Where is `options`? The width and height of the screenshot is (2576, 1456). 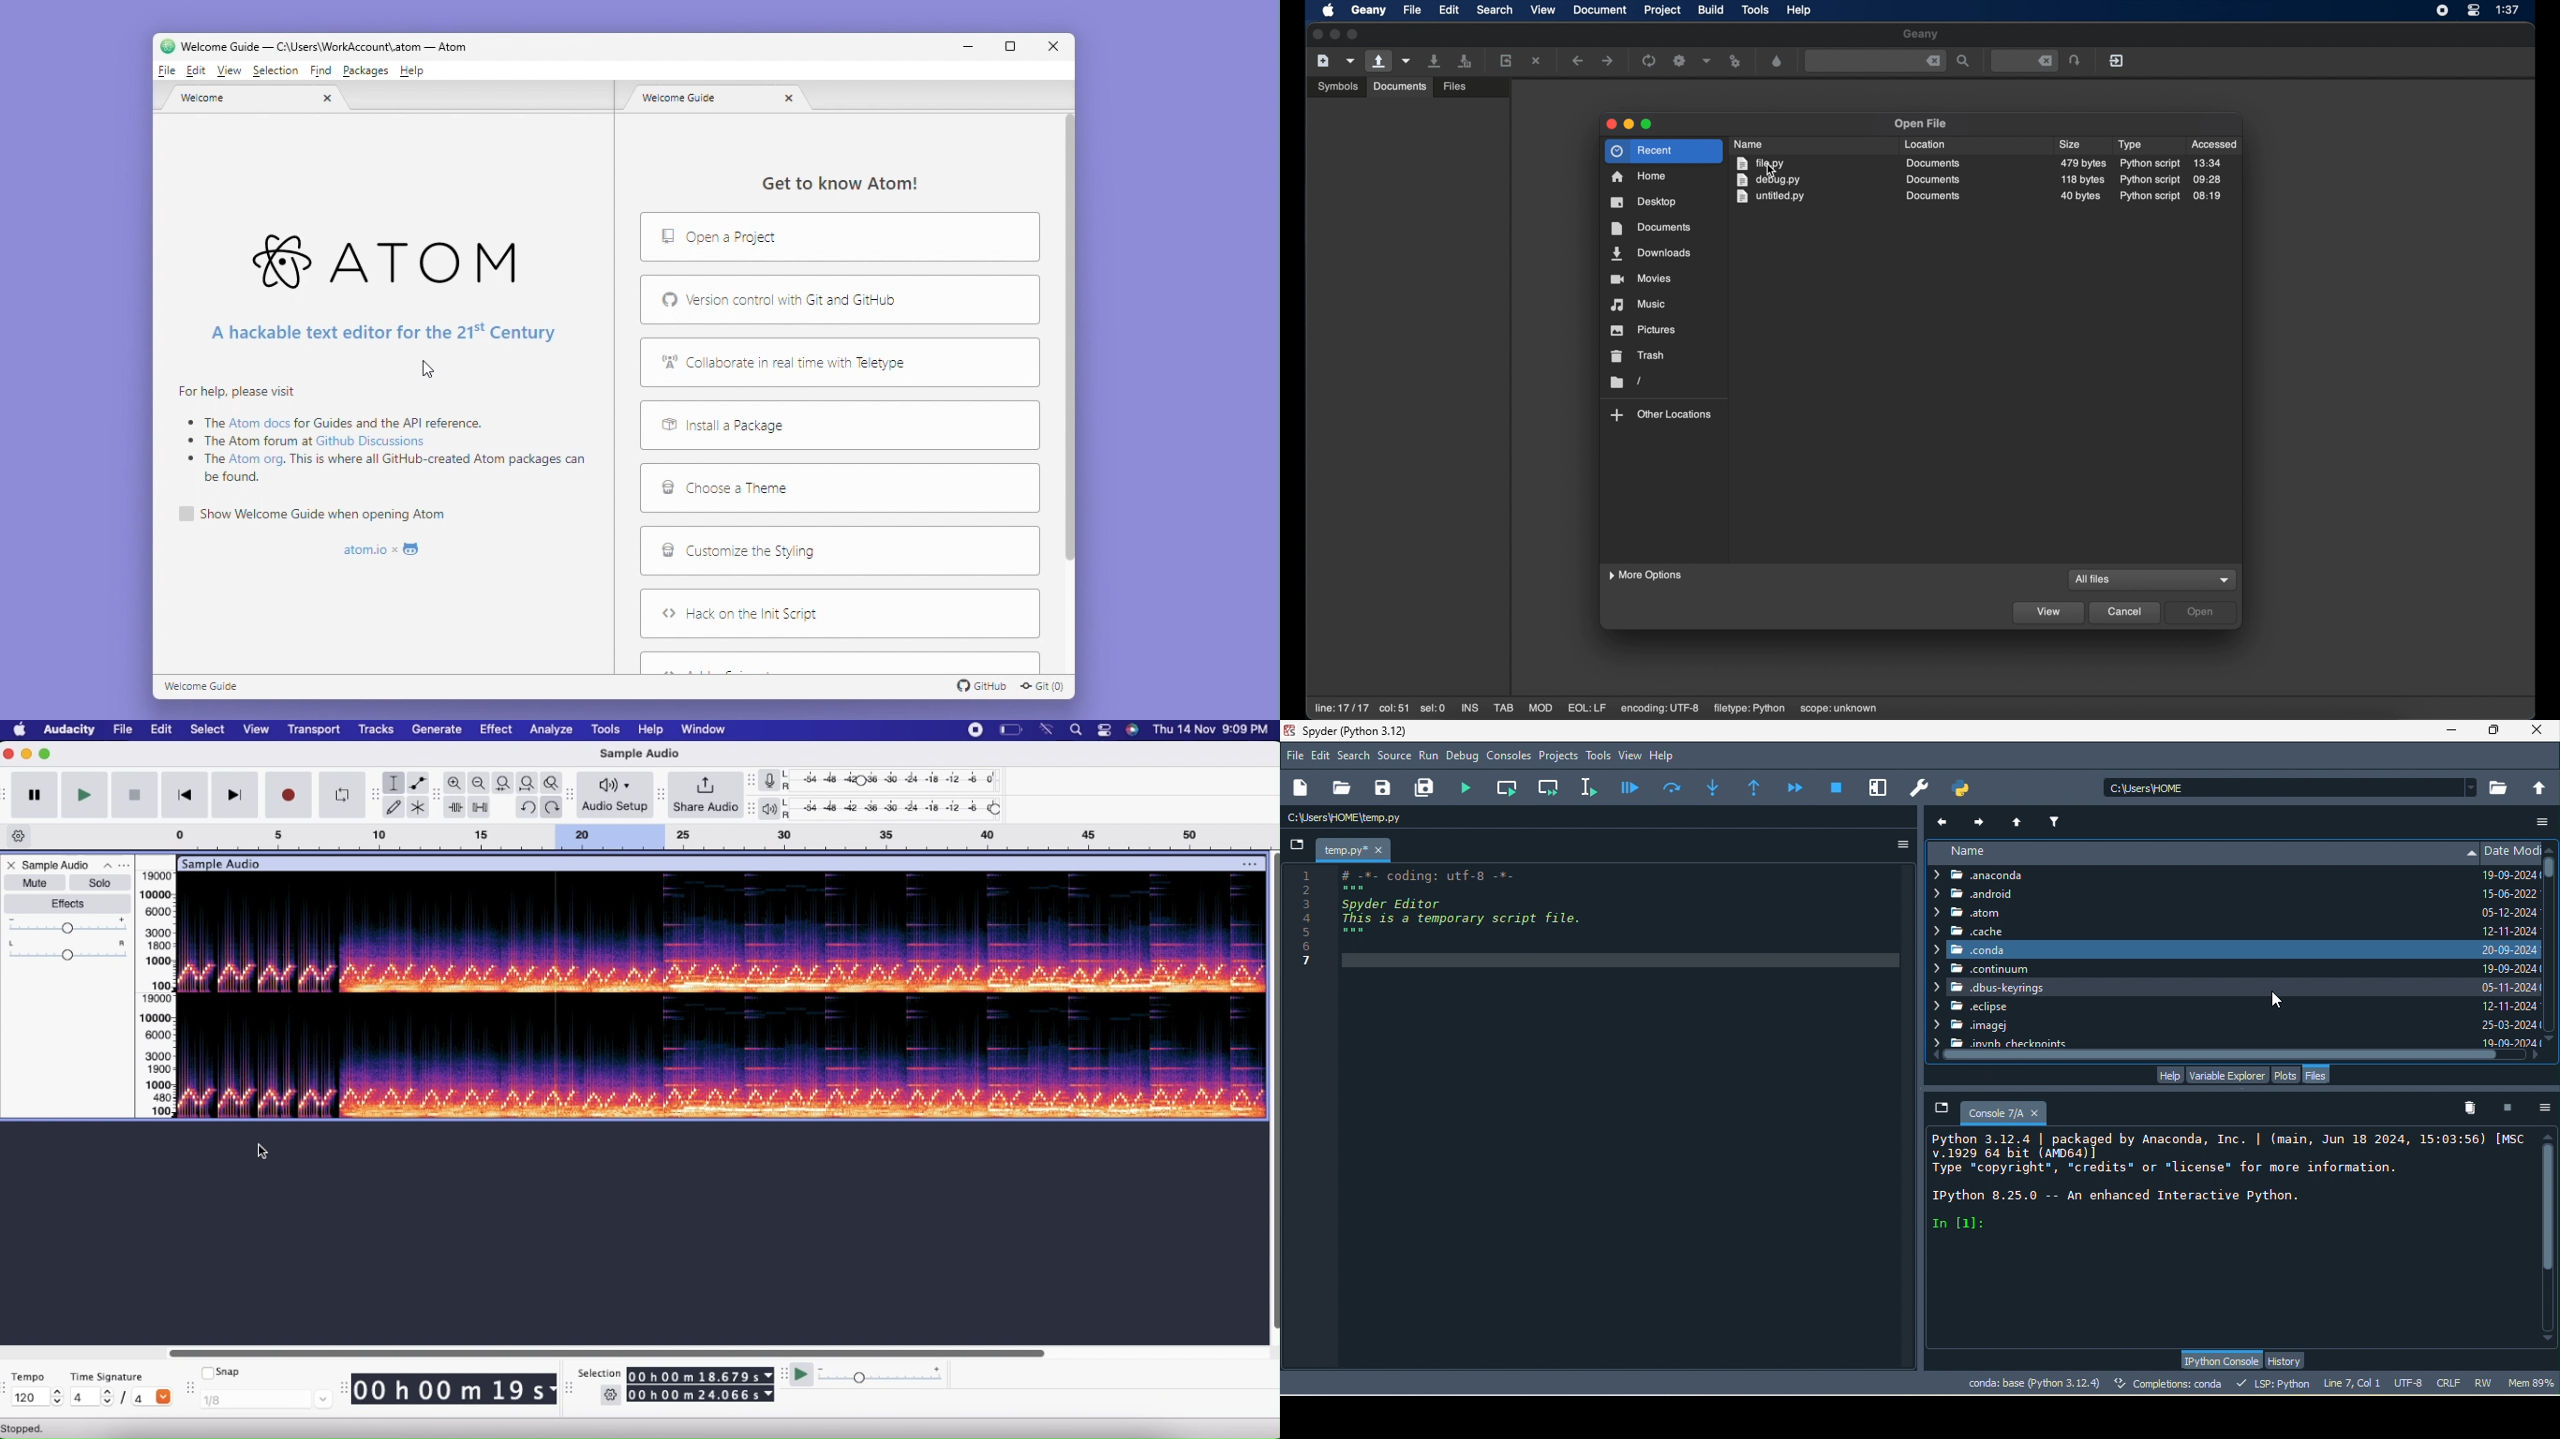
options is located at coordinates (2546, 1107).